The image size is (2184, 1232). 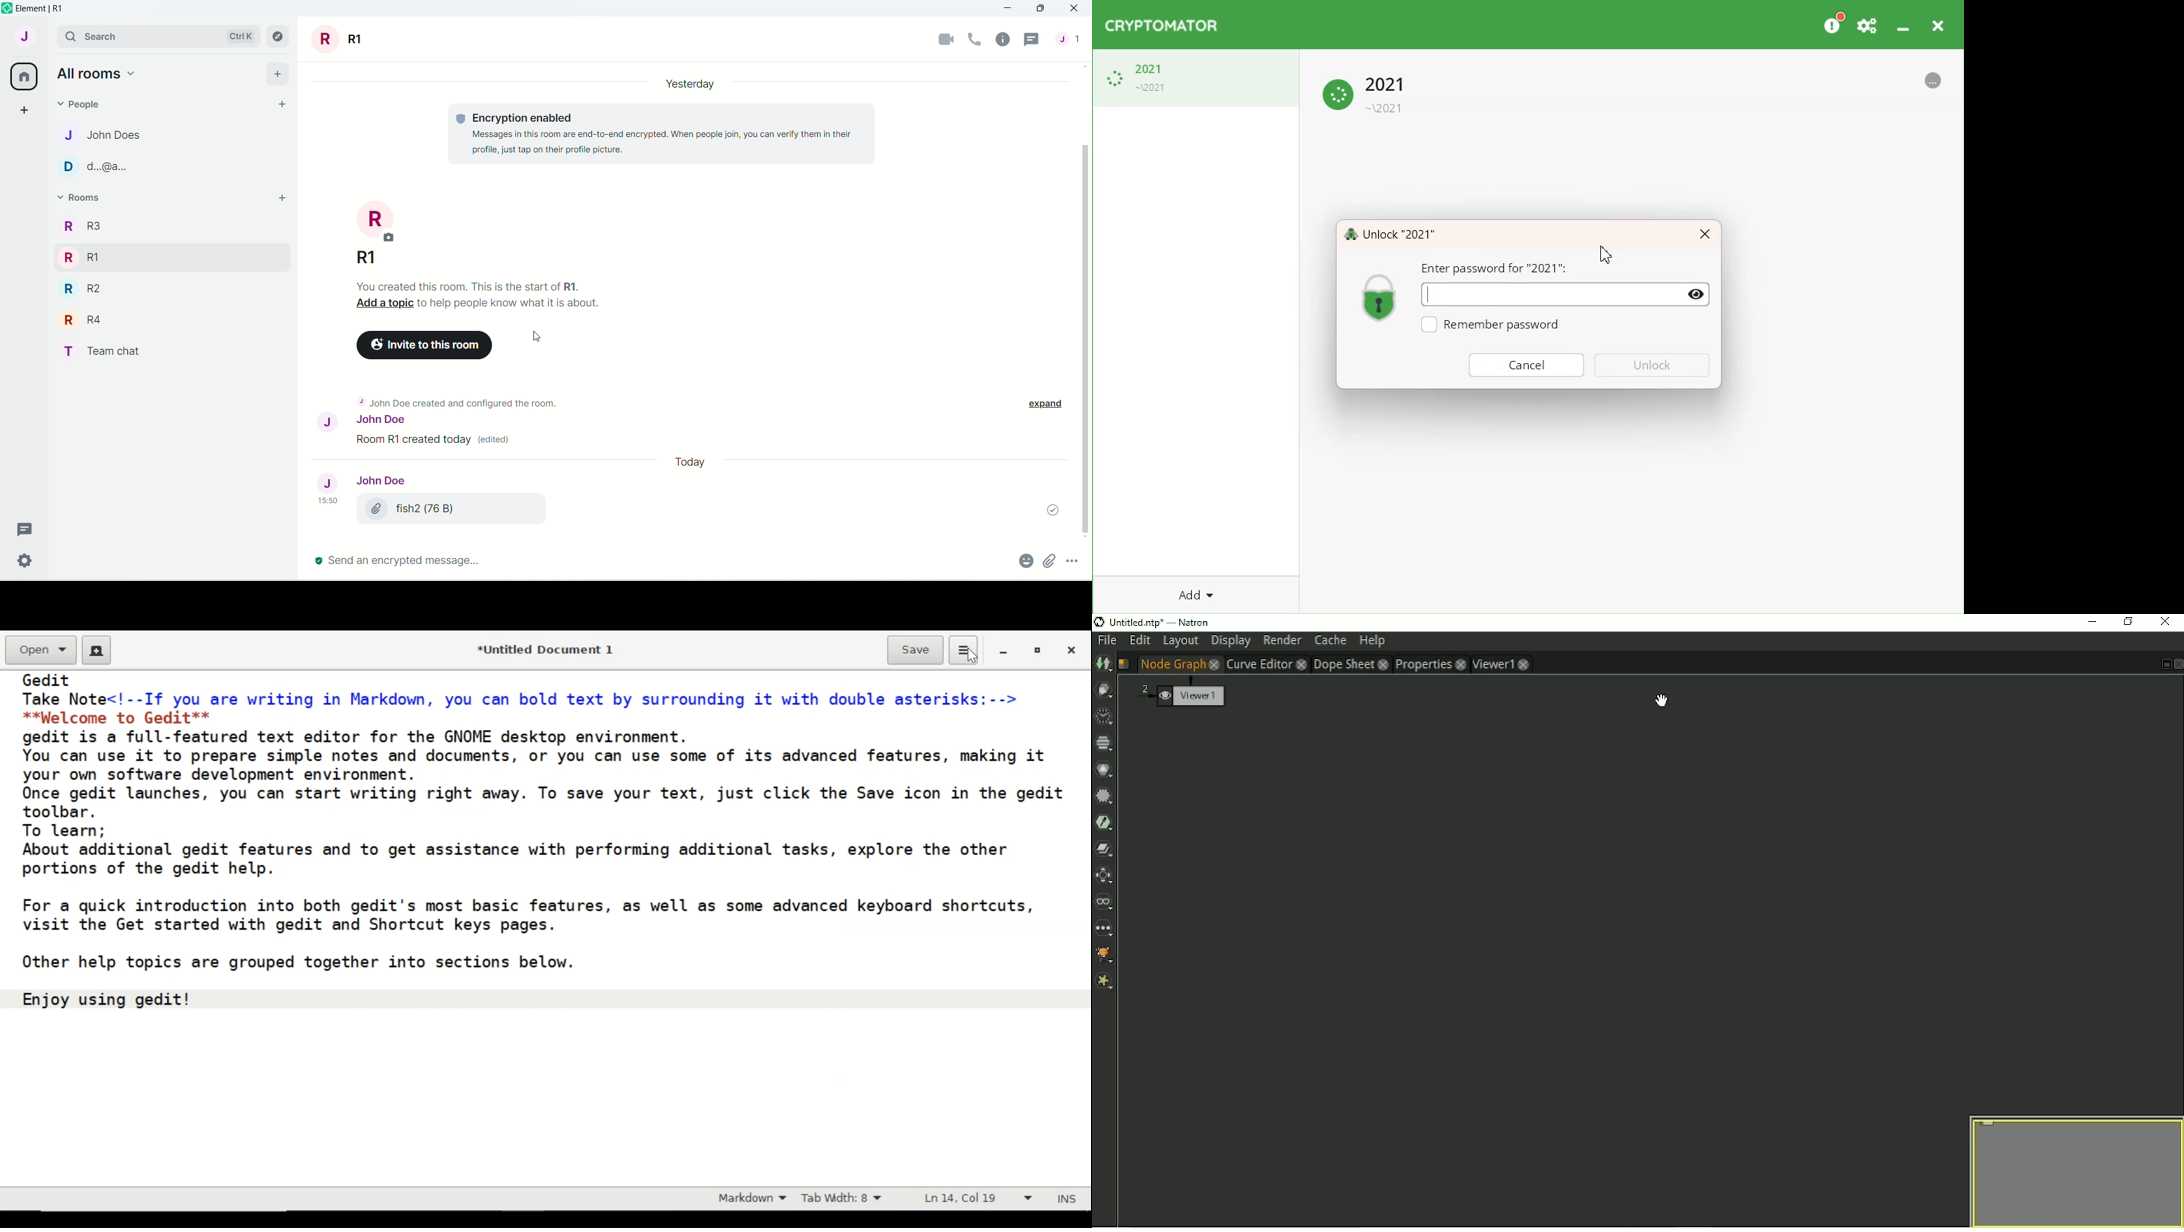 What do you see at coordinates (1042, 11) in the screenshot?
I see `maximize` at bounding box center [1042, 11].